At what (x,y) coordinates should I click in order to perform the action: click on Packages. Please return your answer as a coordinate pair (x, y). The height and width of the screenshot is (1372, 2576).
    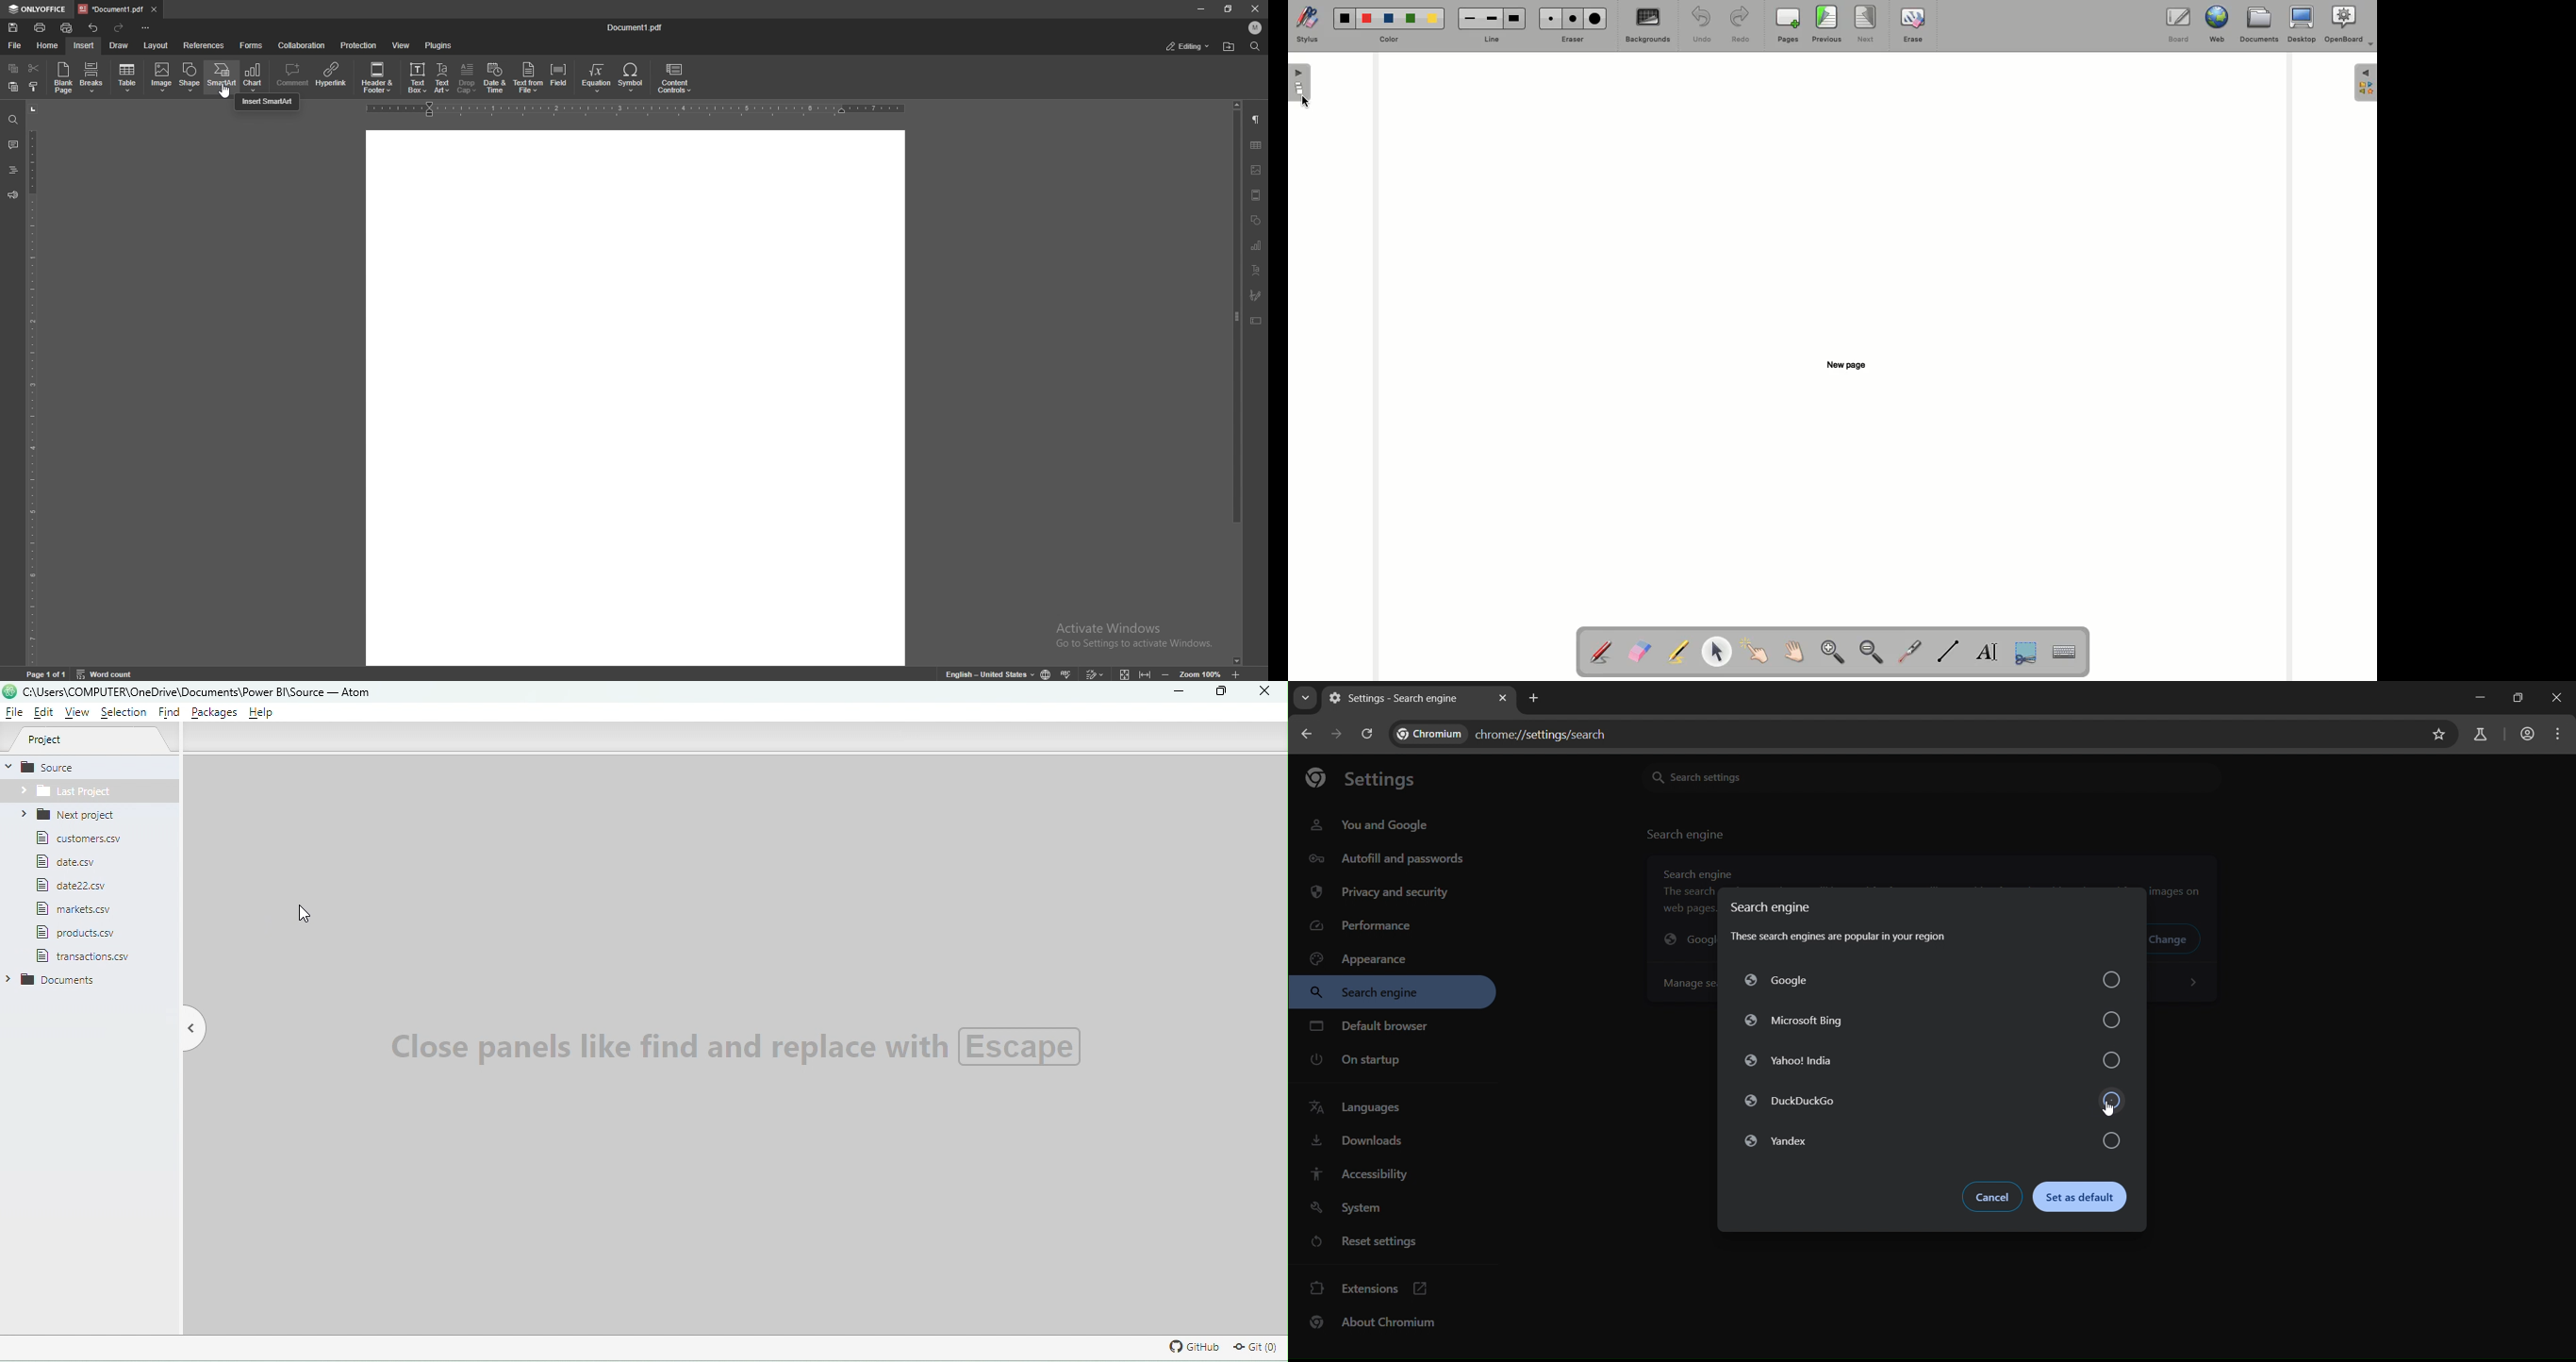
    Looking at the image, I should click on (215, 713).